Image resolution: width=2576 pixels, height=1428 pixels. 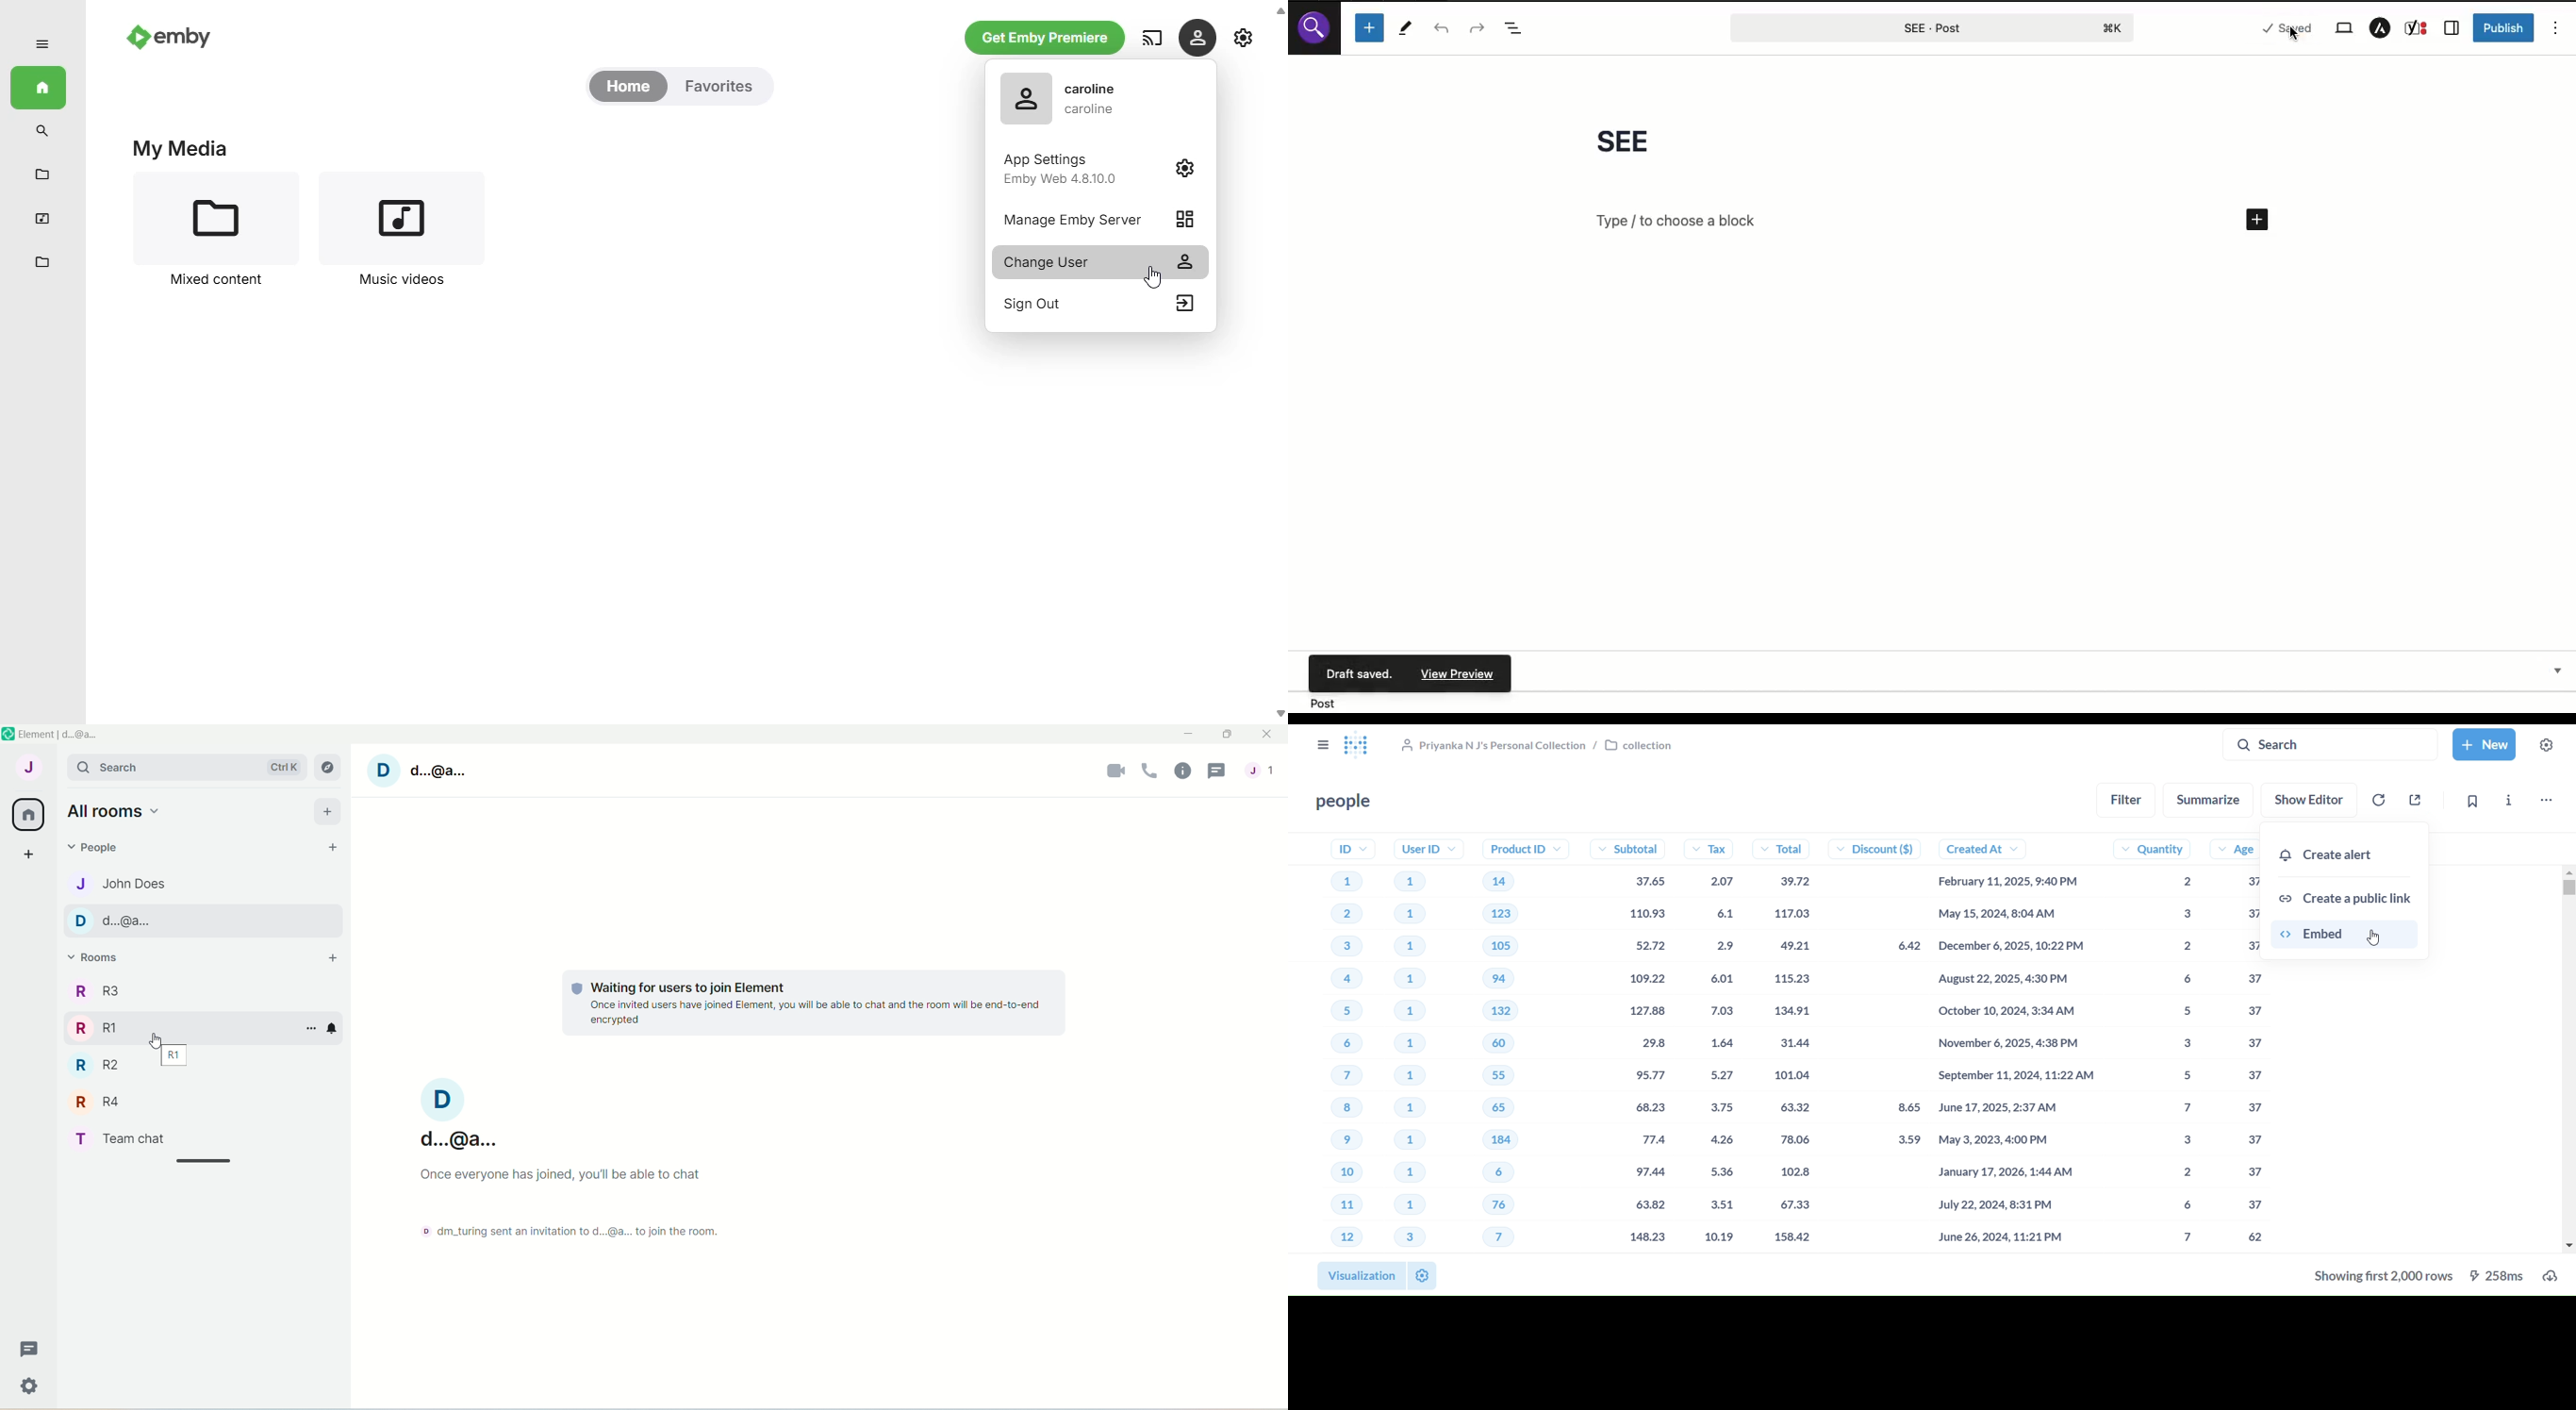 I want to click on minimize, so click(x=1190, y=734).